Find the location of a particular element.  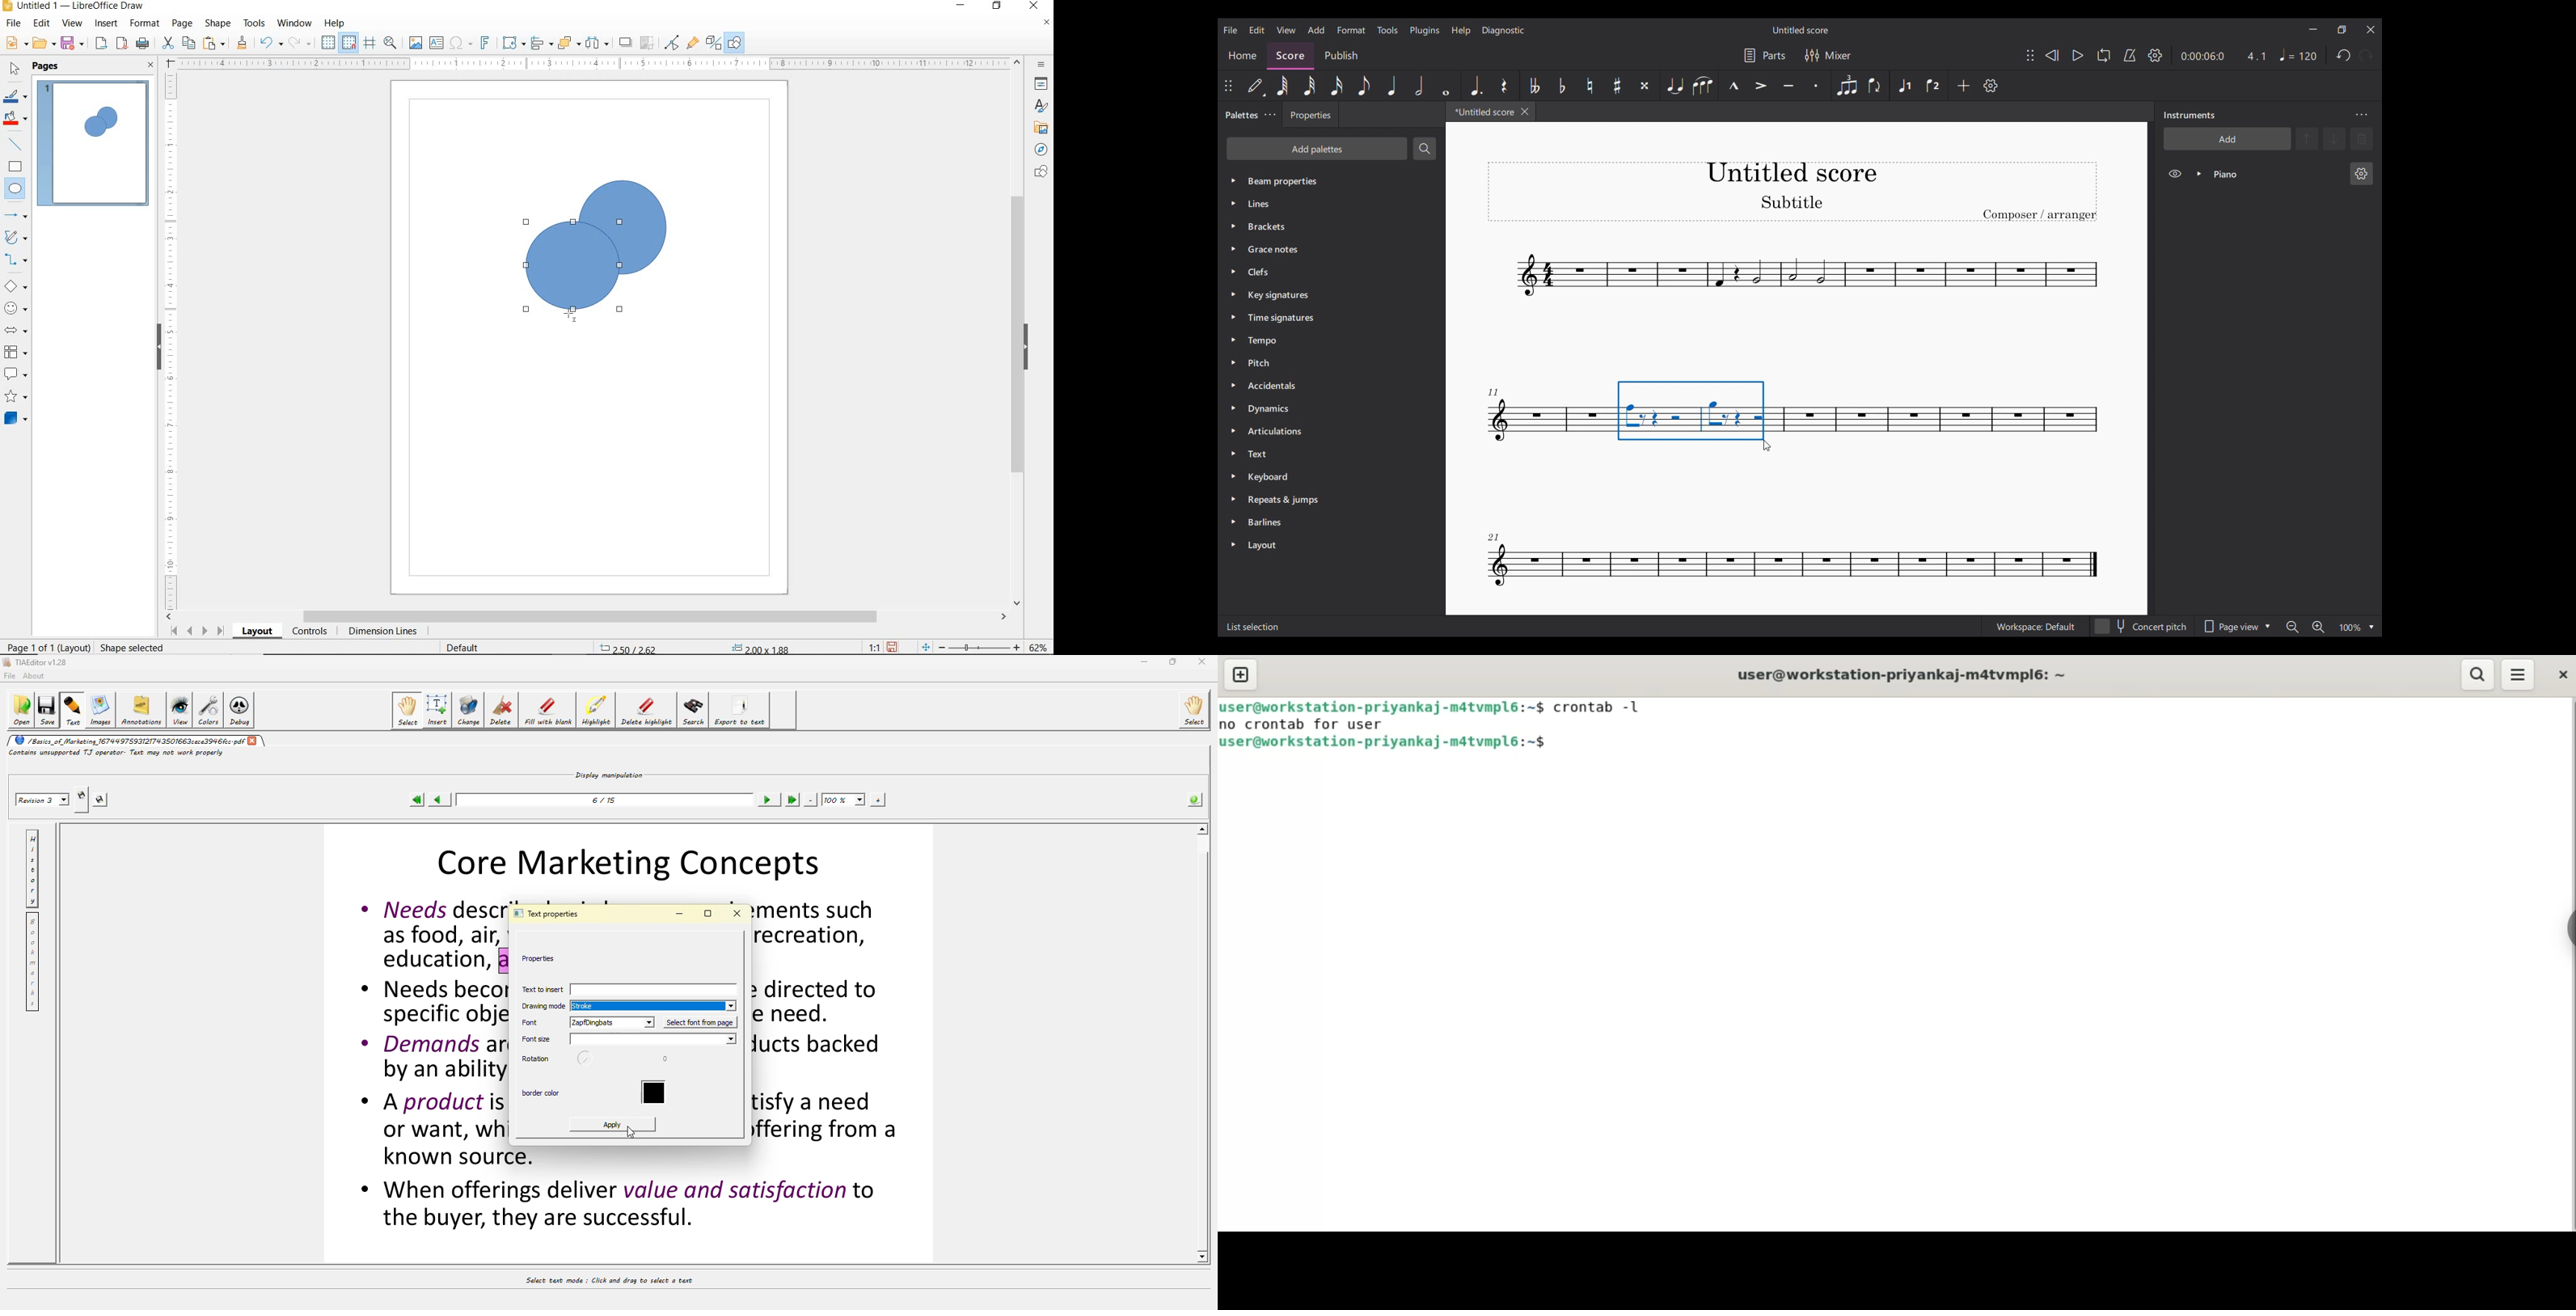

ALIGN OBJECTS is located at coordinates (541, 45).